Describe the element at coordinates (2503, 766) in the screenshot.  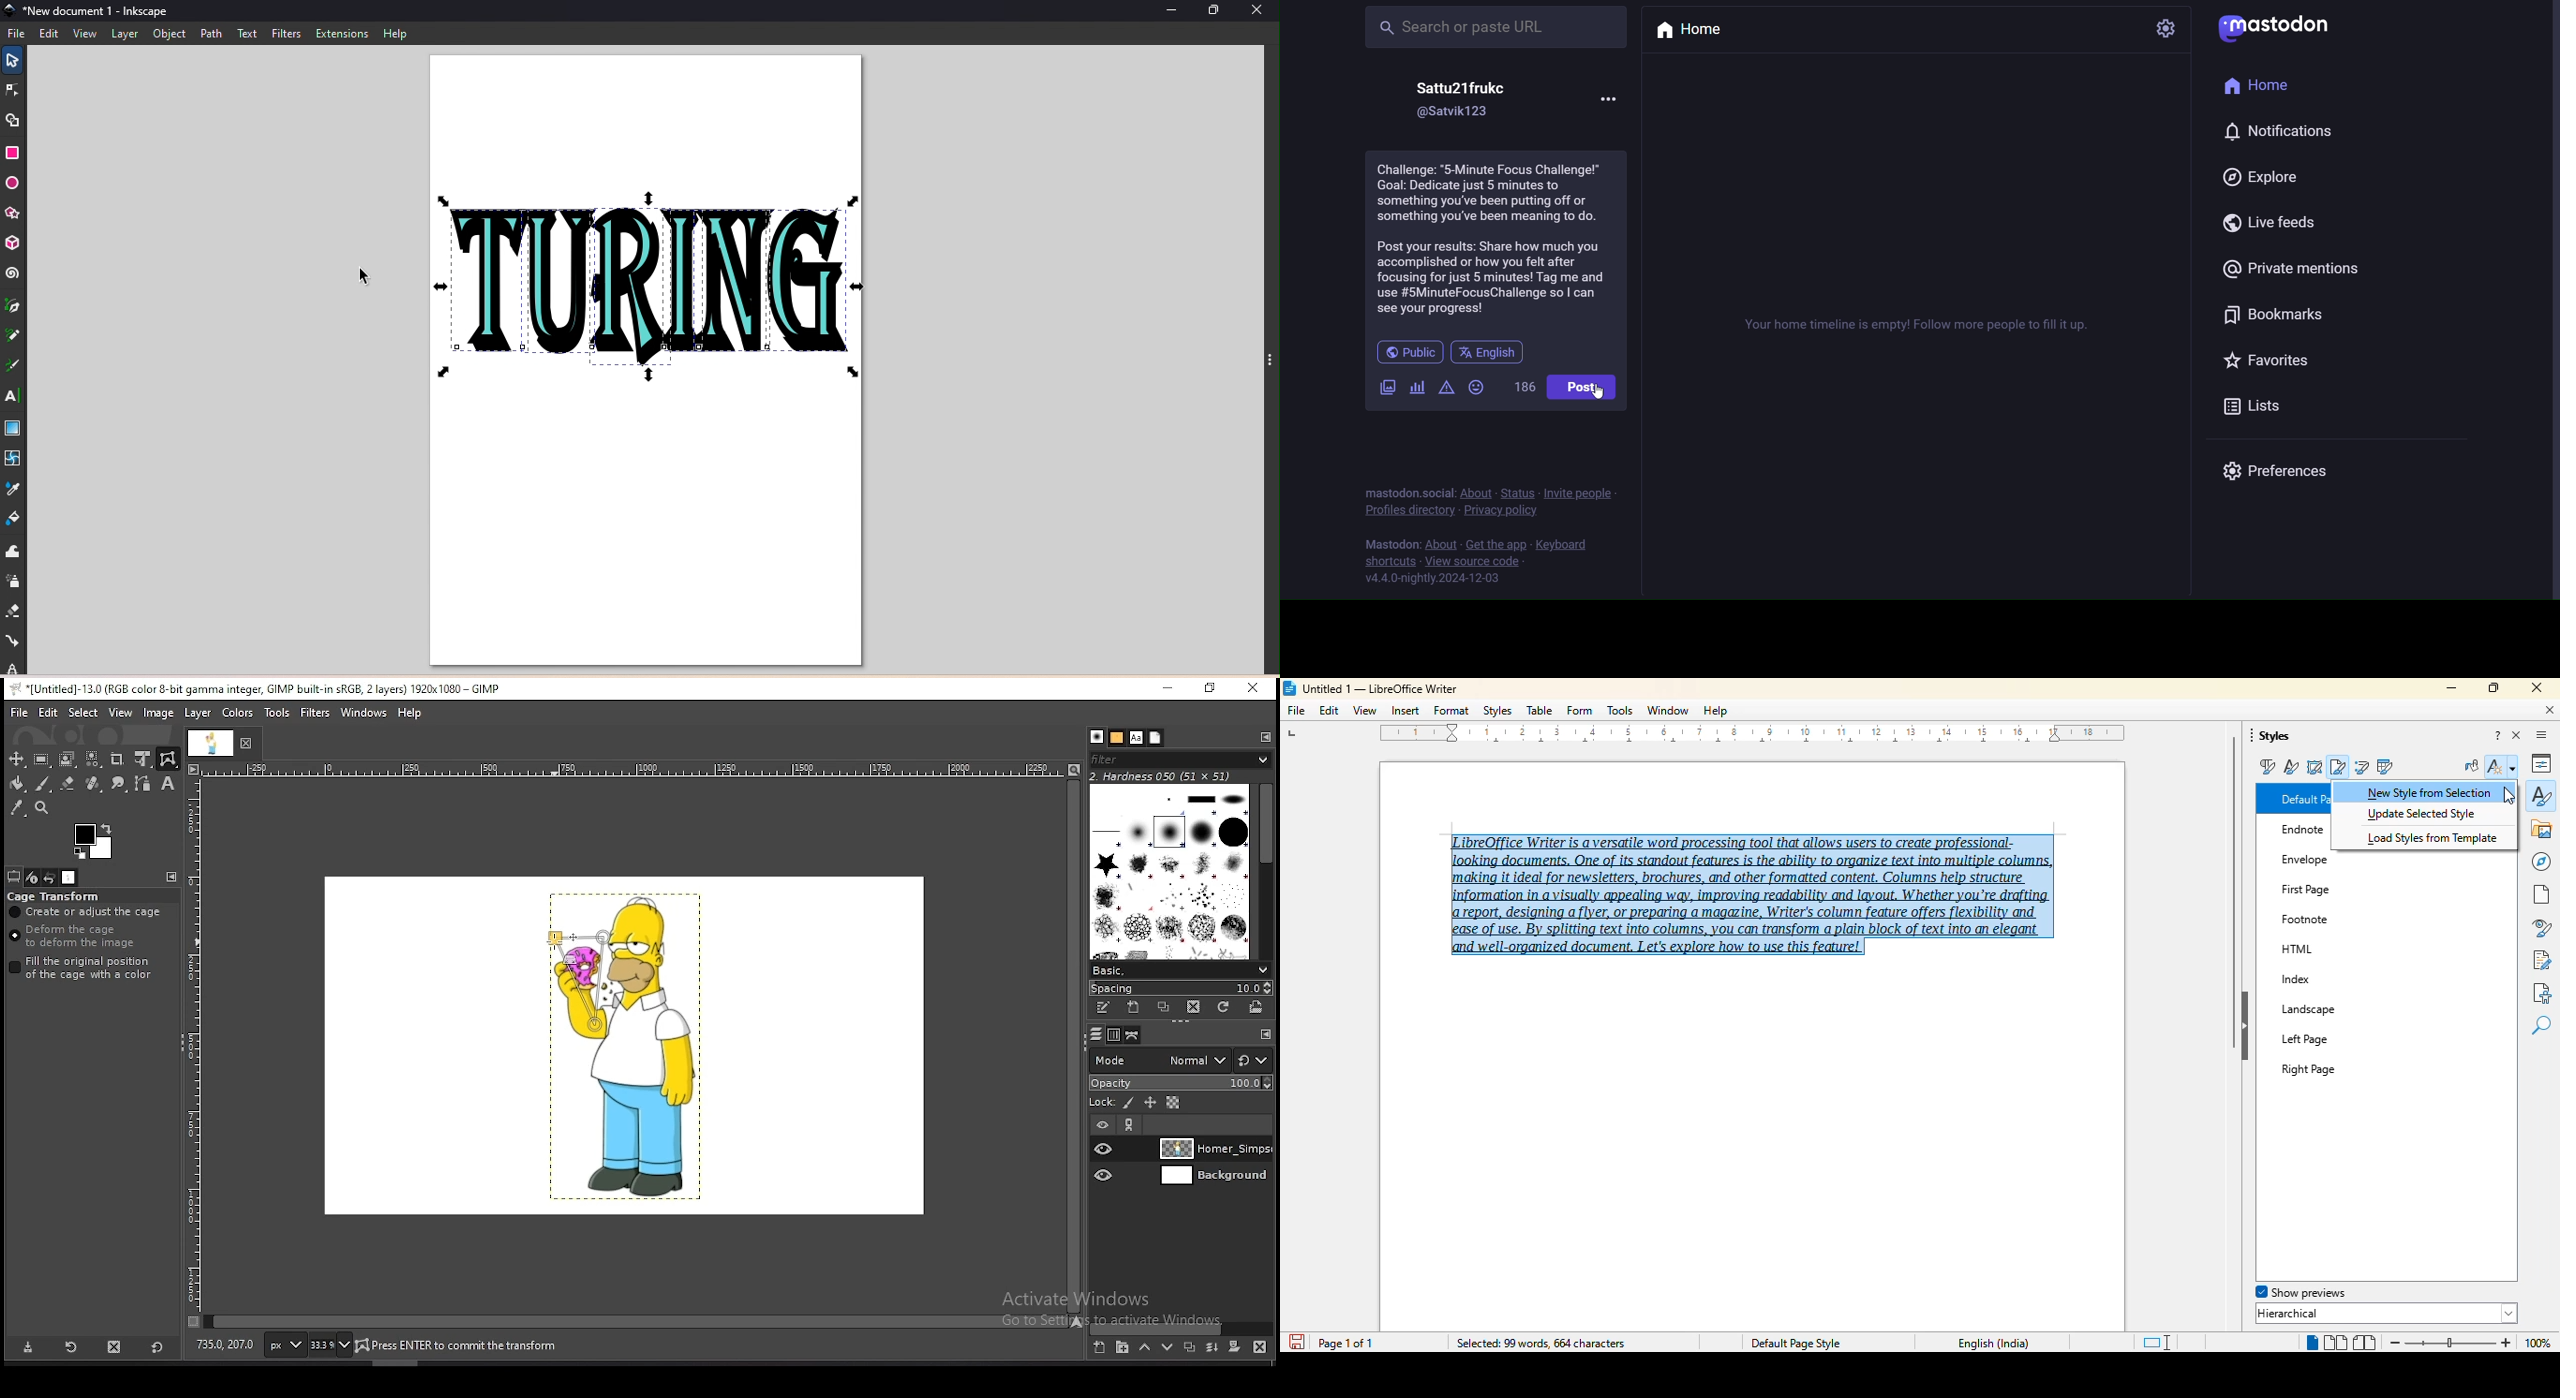
I see `styles action` at that location.